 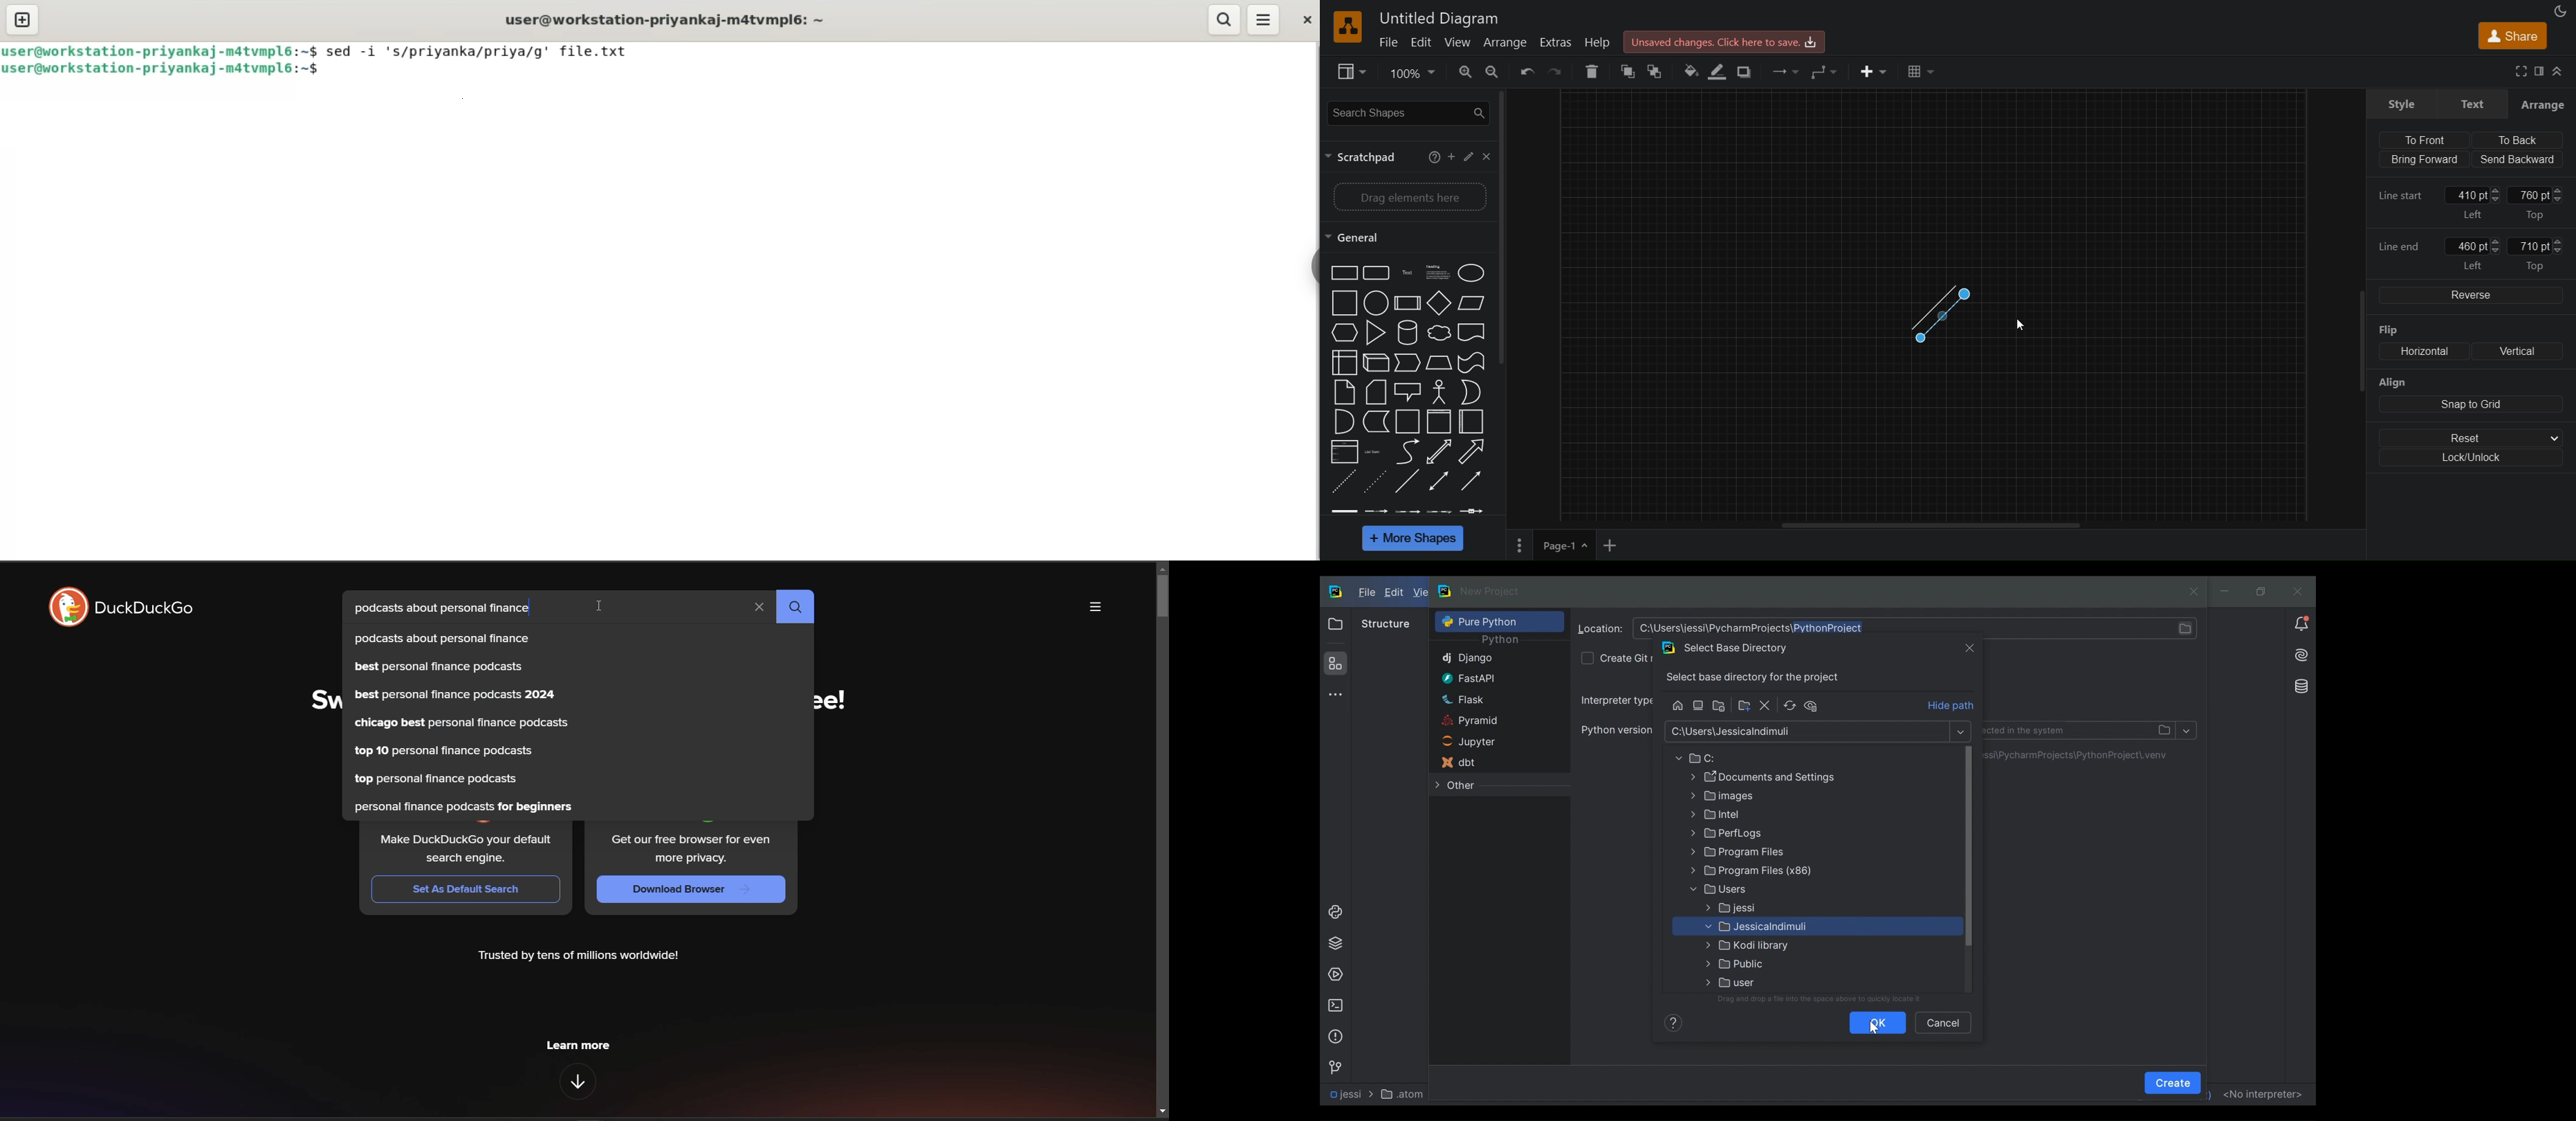 I want to click on dotted line, so click(x=1375, y=483).